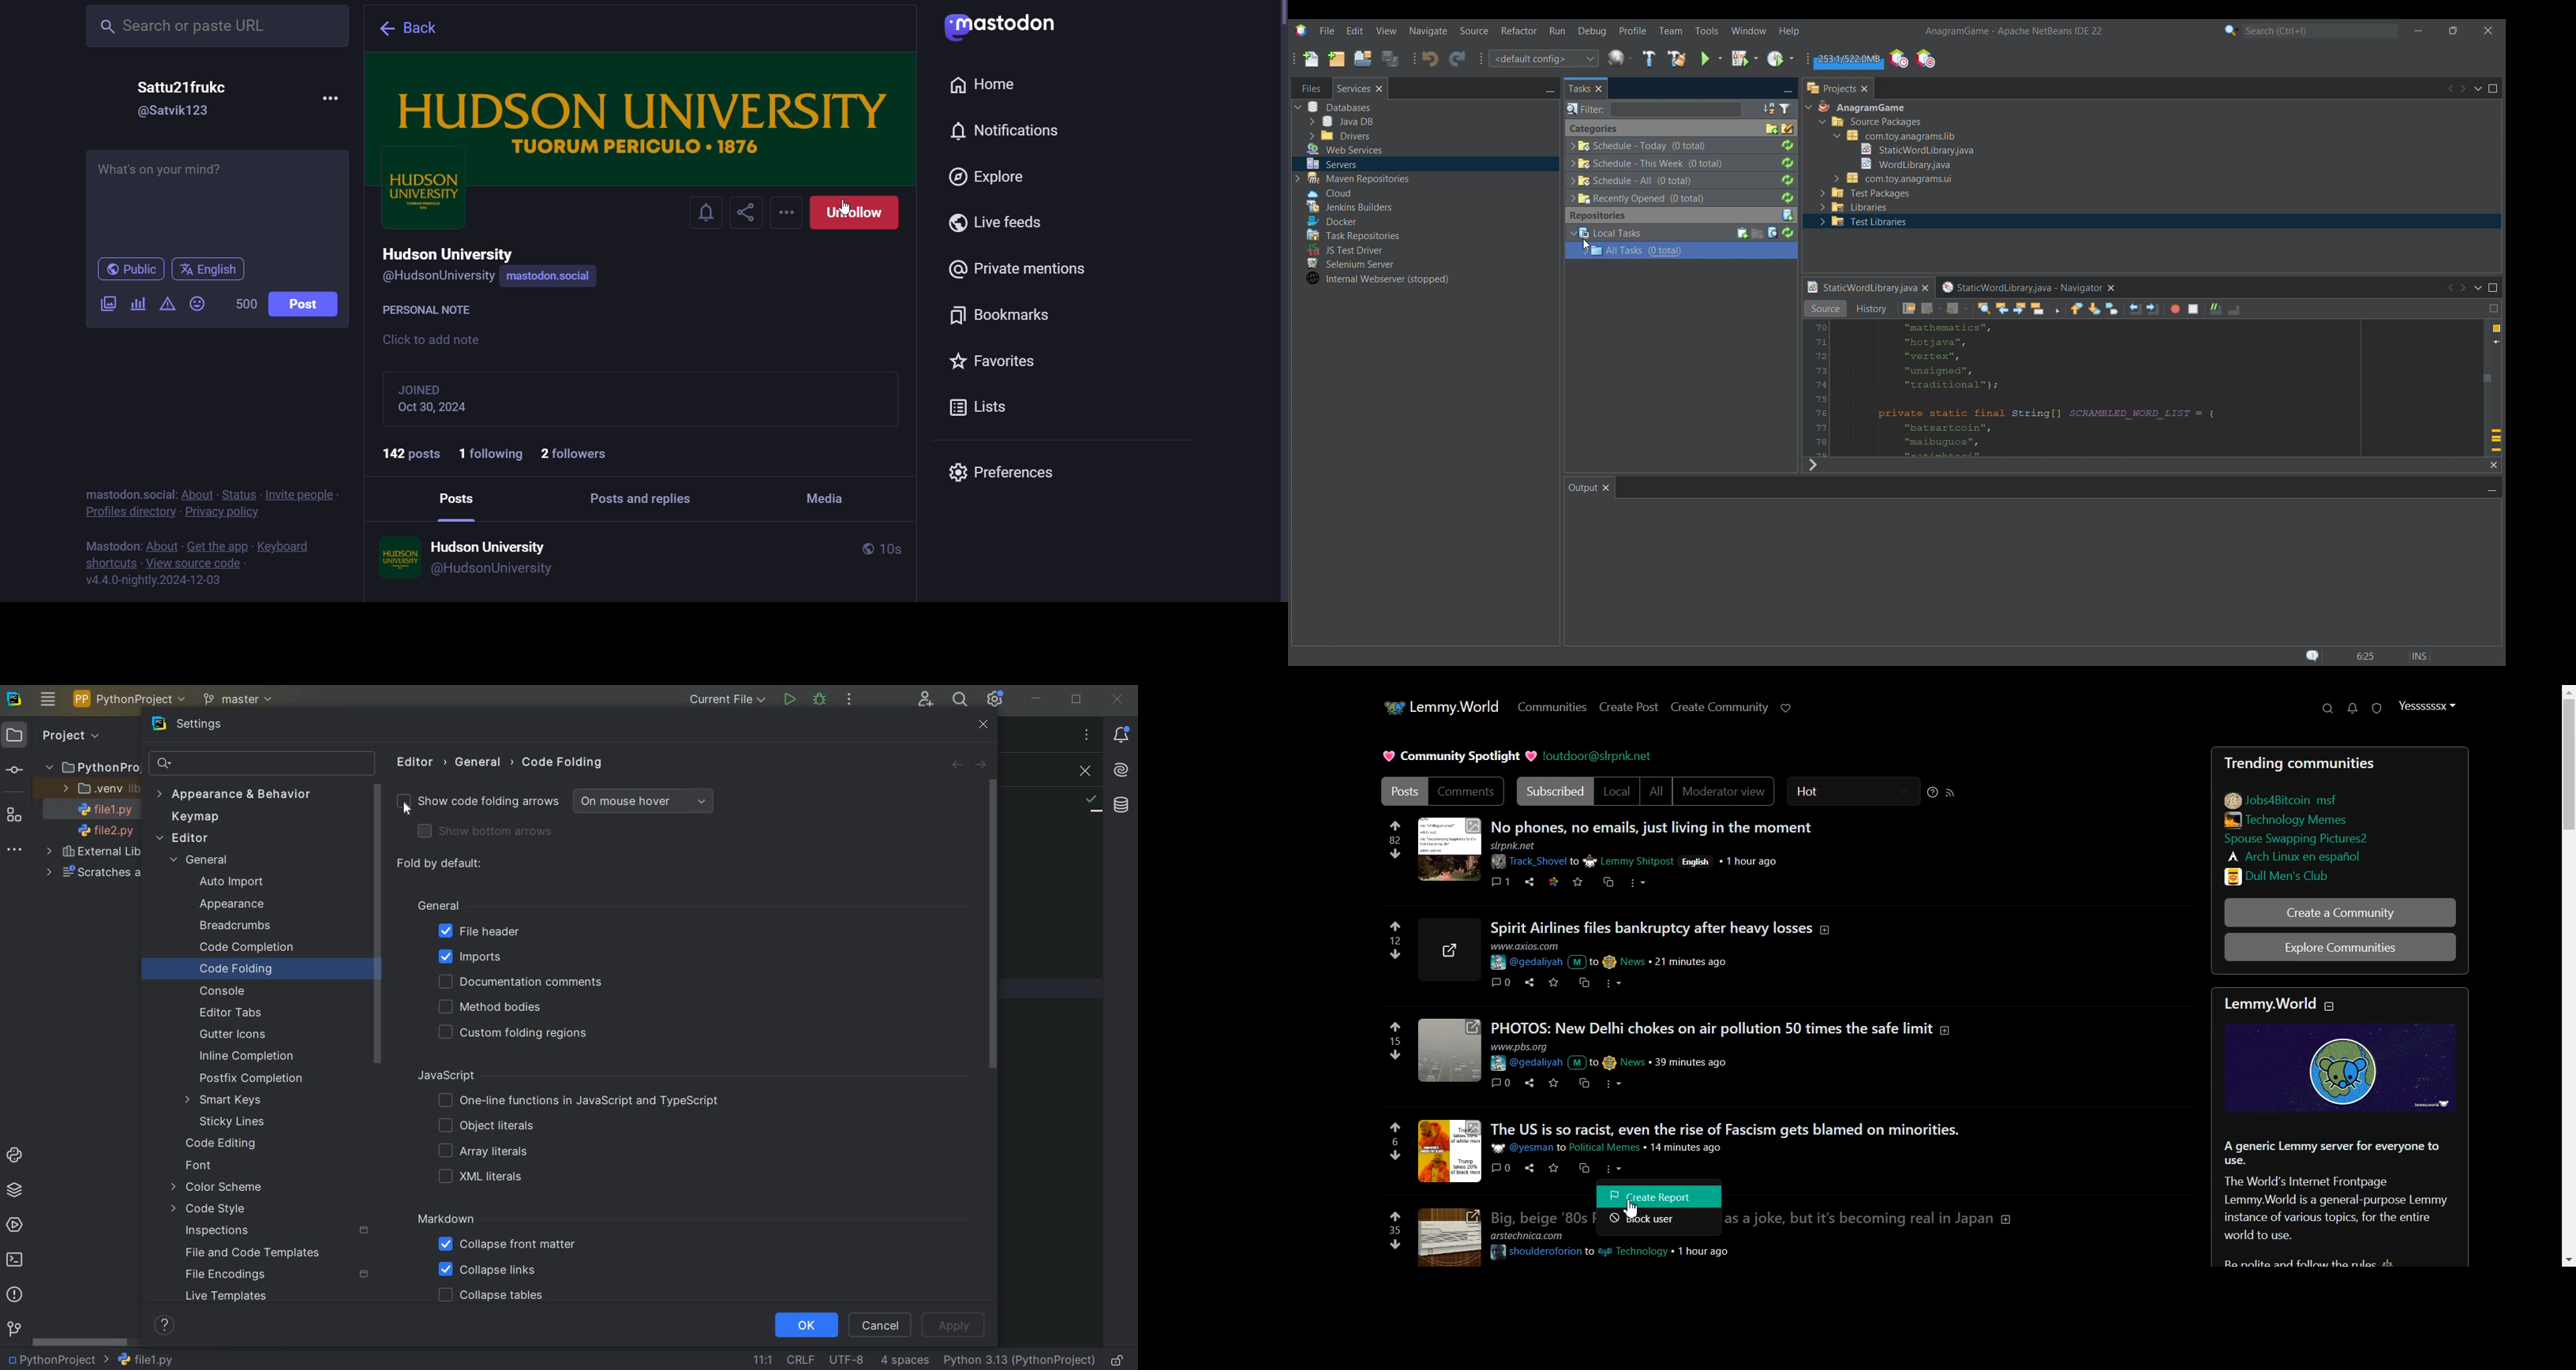 The image size is (2576, 1372). Describe the element at coordinates (491, 541) in the screenshot. I see `Hudson University` at that location.